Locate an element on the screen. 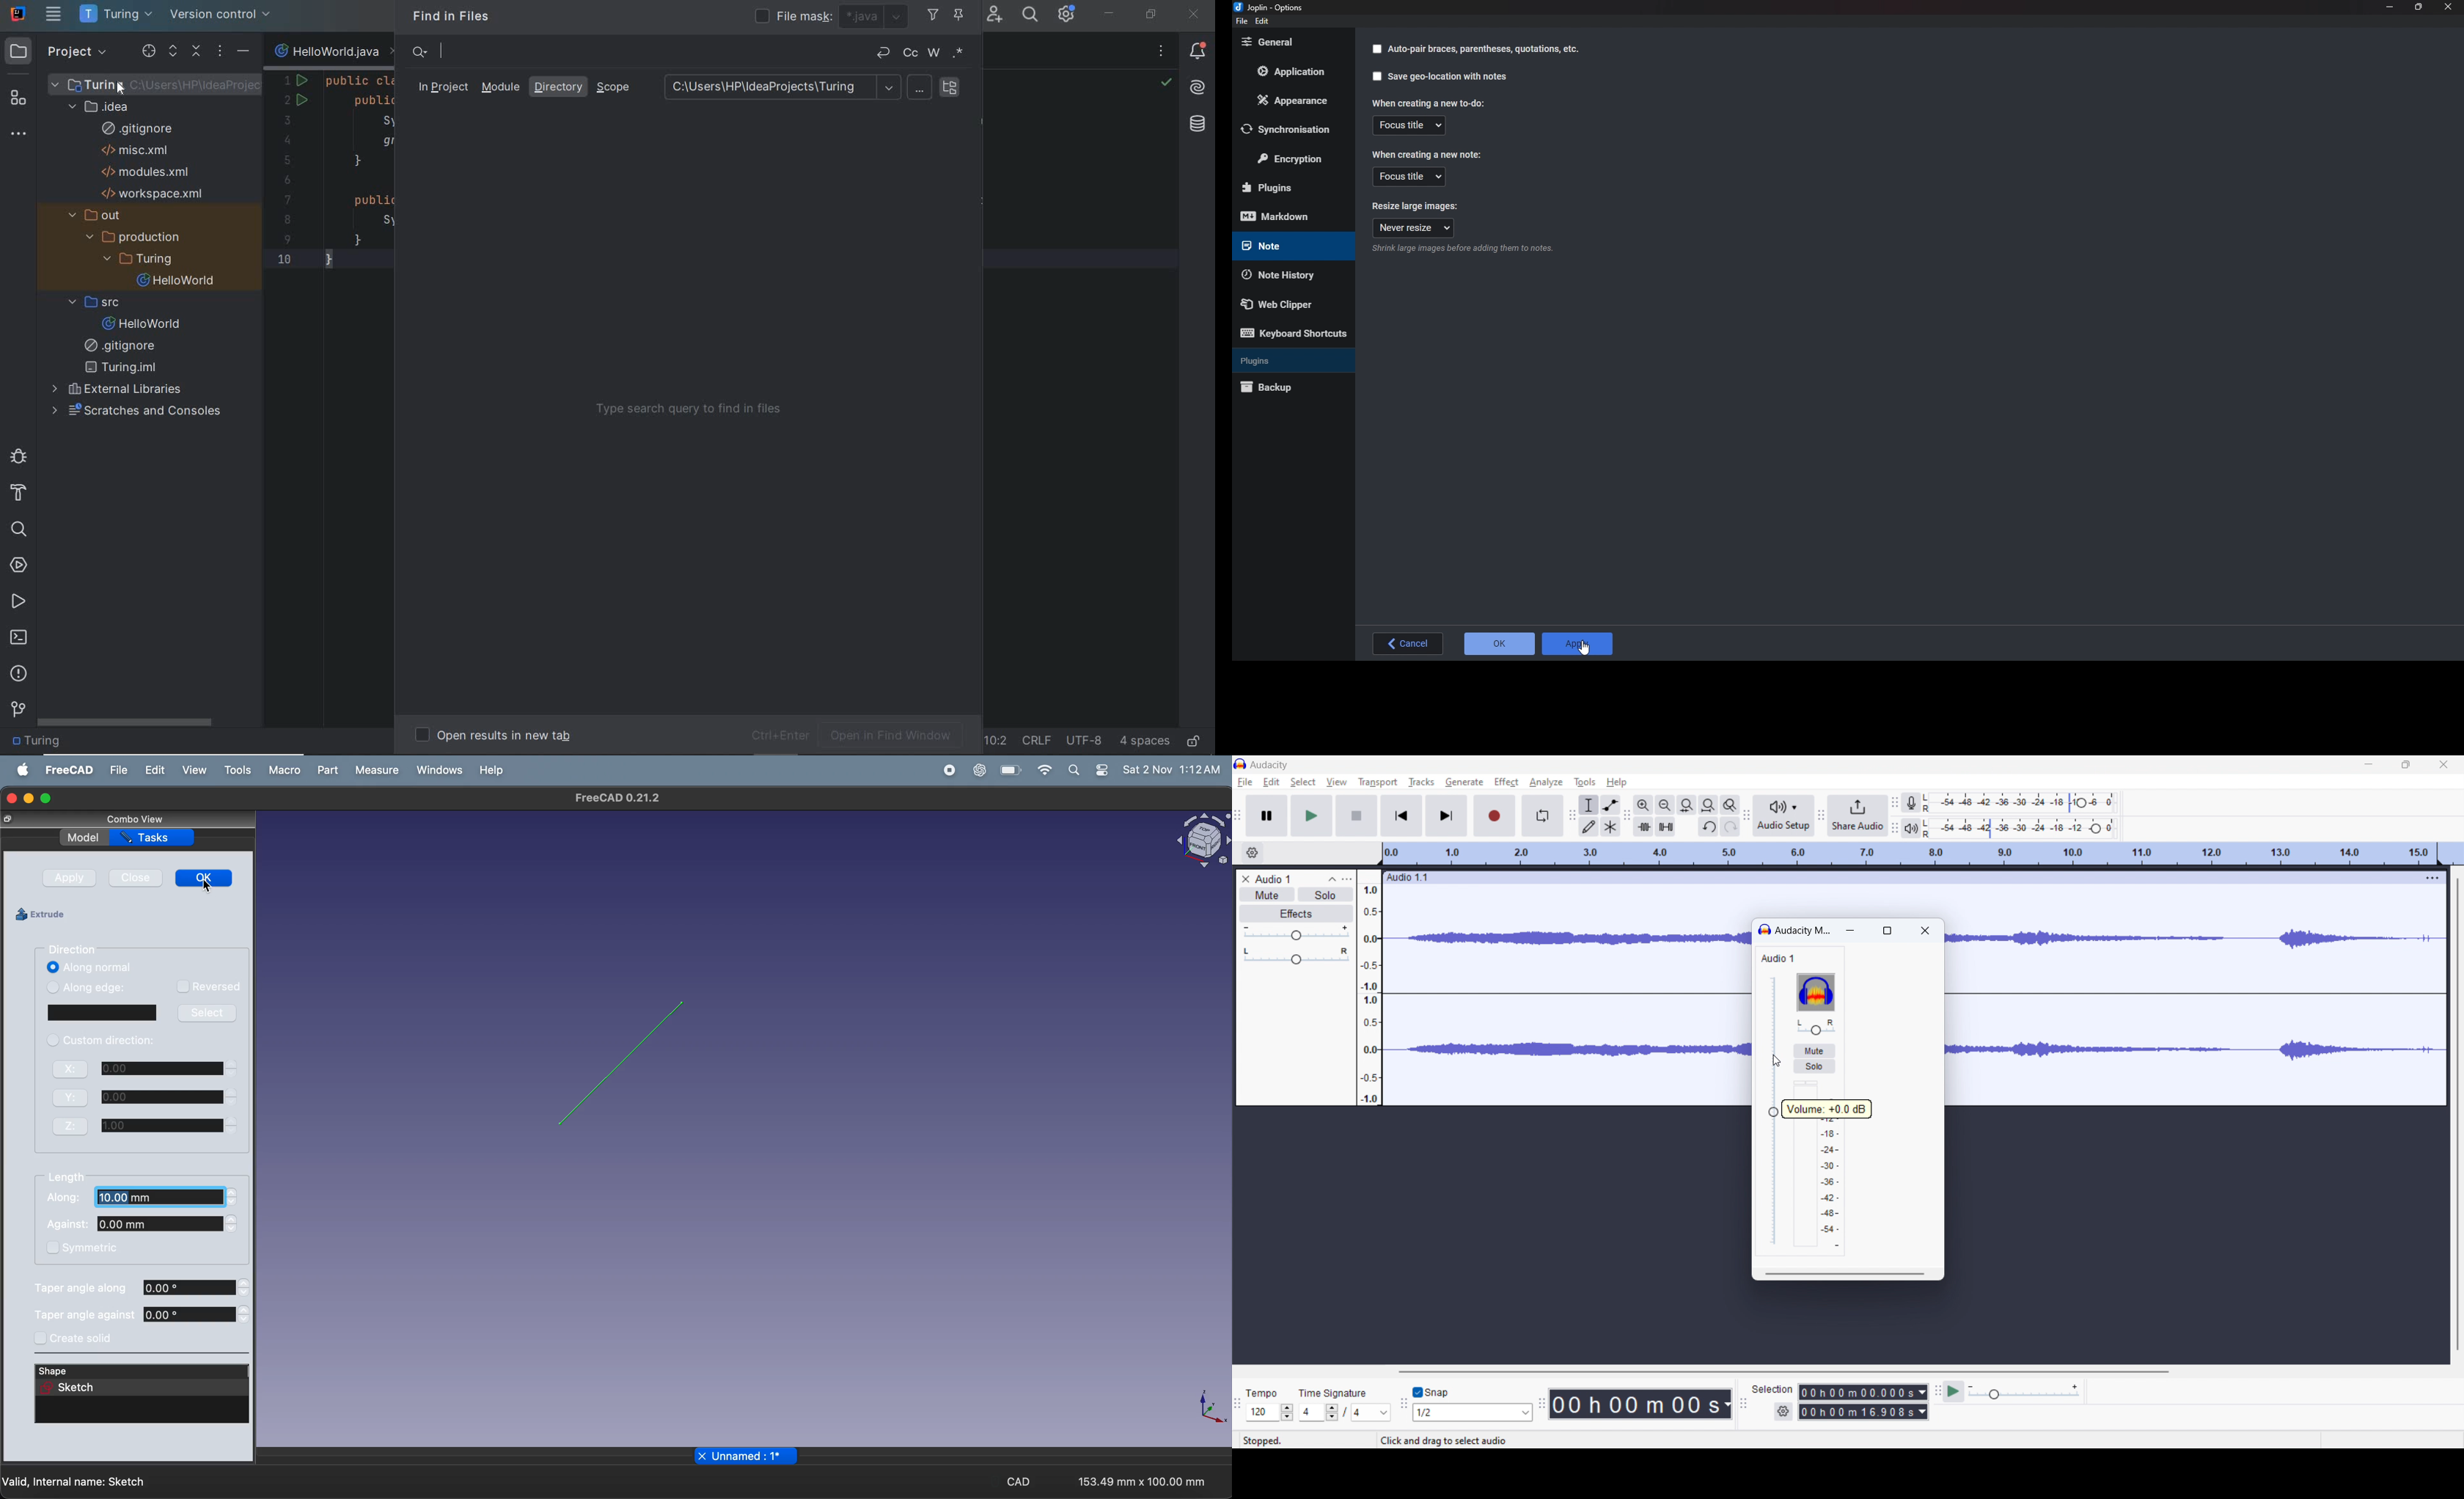 This screenshot has height=1512, width=2464. shape is located at coordinates (55, 1370).